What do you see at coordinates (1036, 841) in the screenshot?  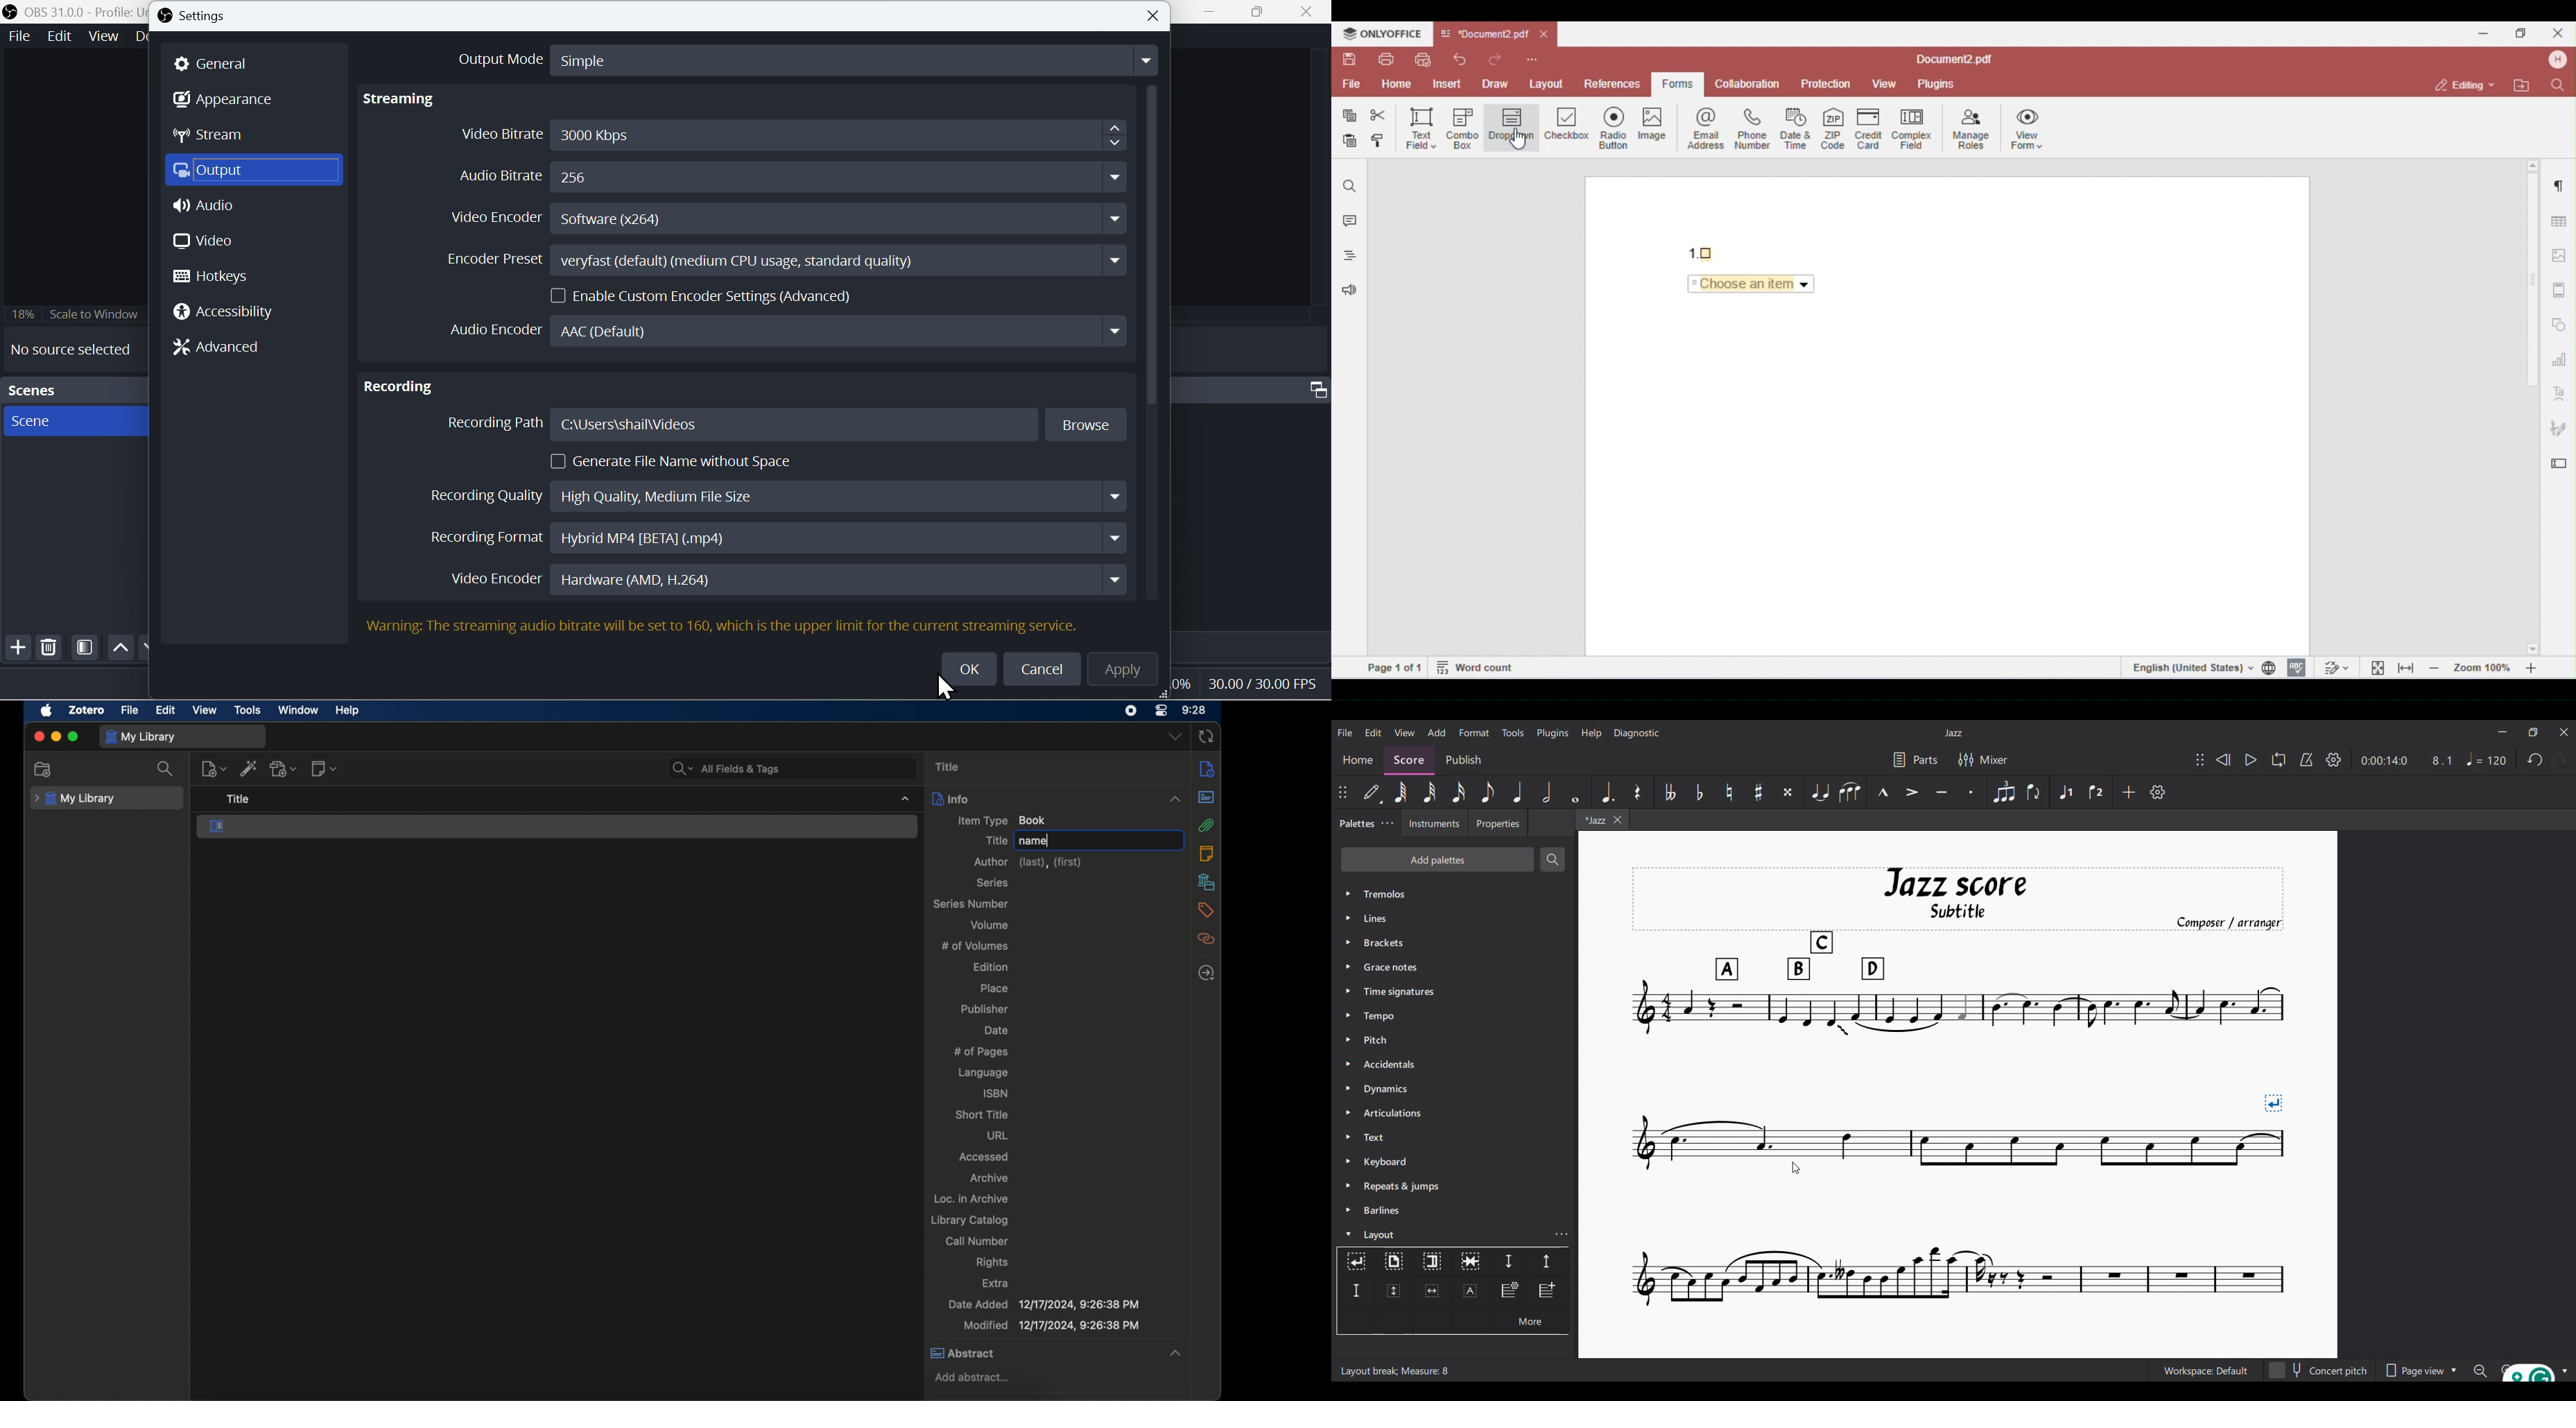 I see `name` at bounding box center [1036, 841].